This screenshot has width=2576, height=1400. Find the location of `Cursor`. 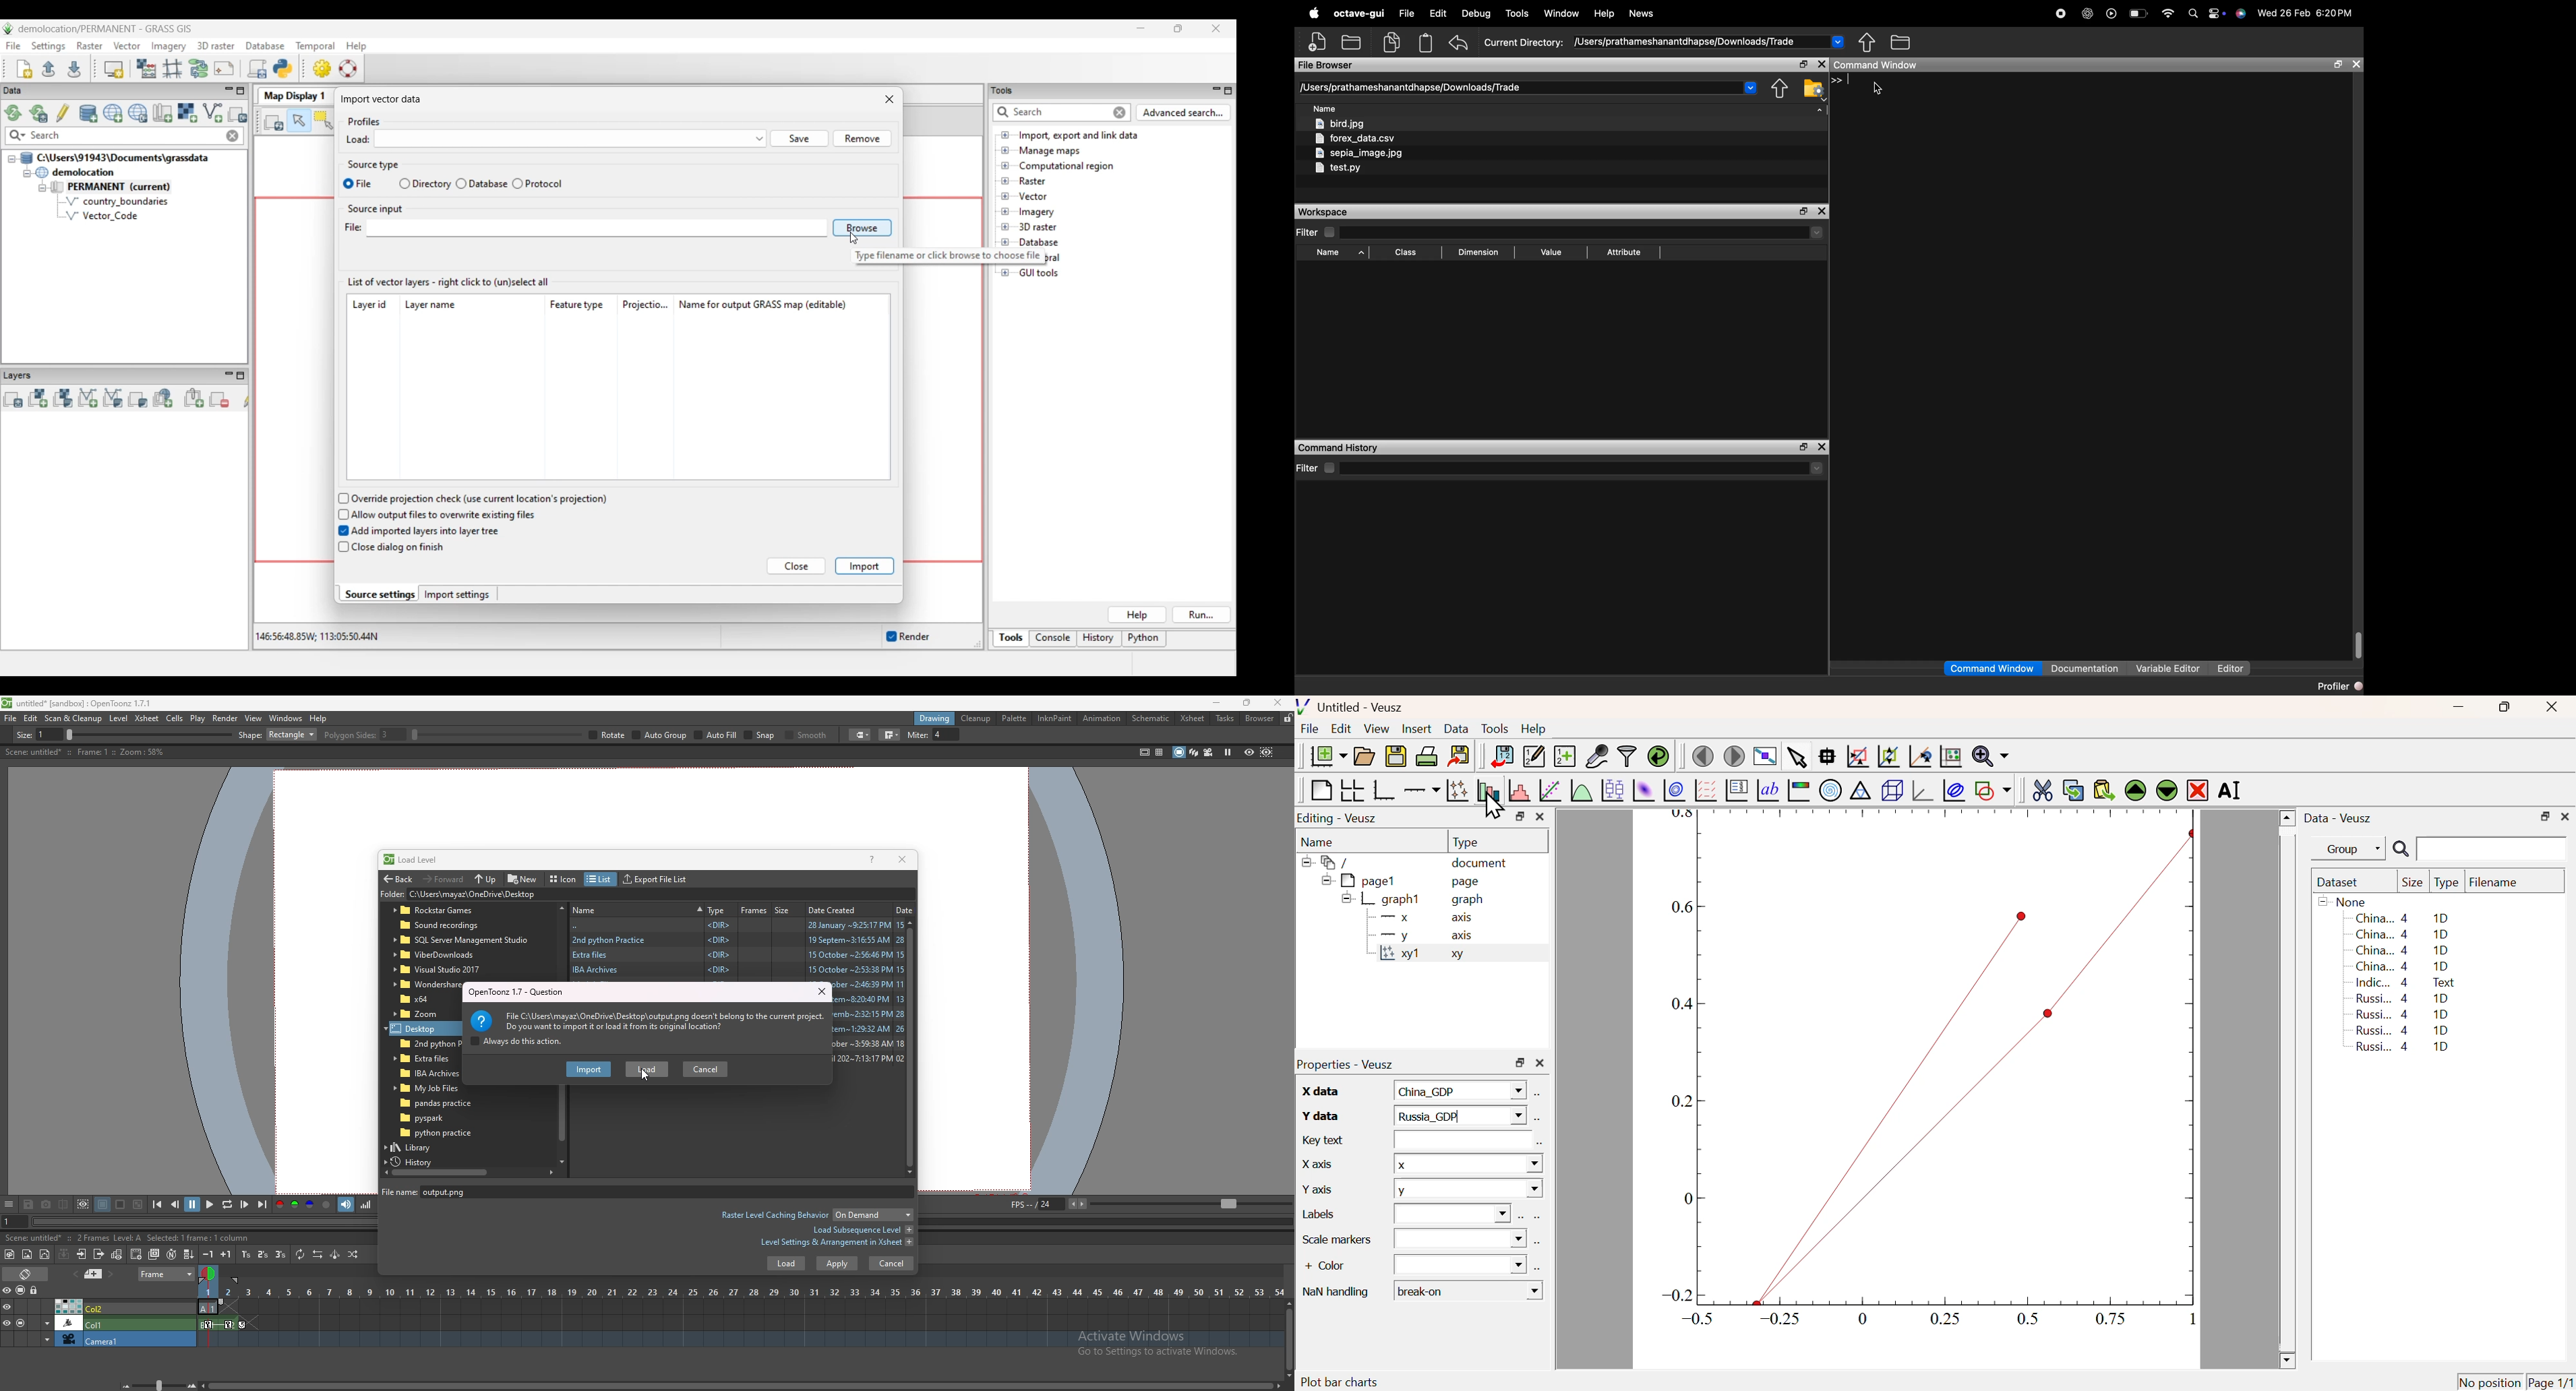

Cursor is located at coordinates (1876, 89).